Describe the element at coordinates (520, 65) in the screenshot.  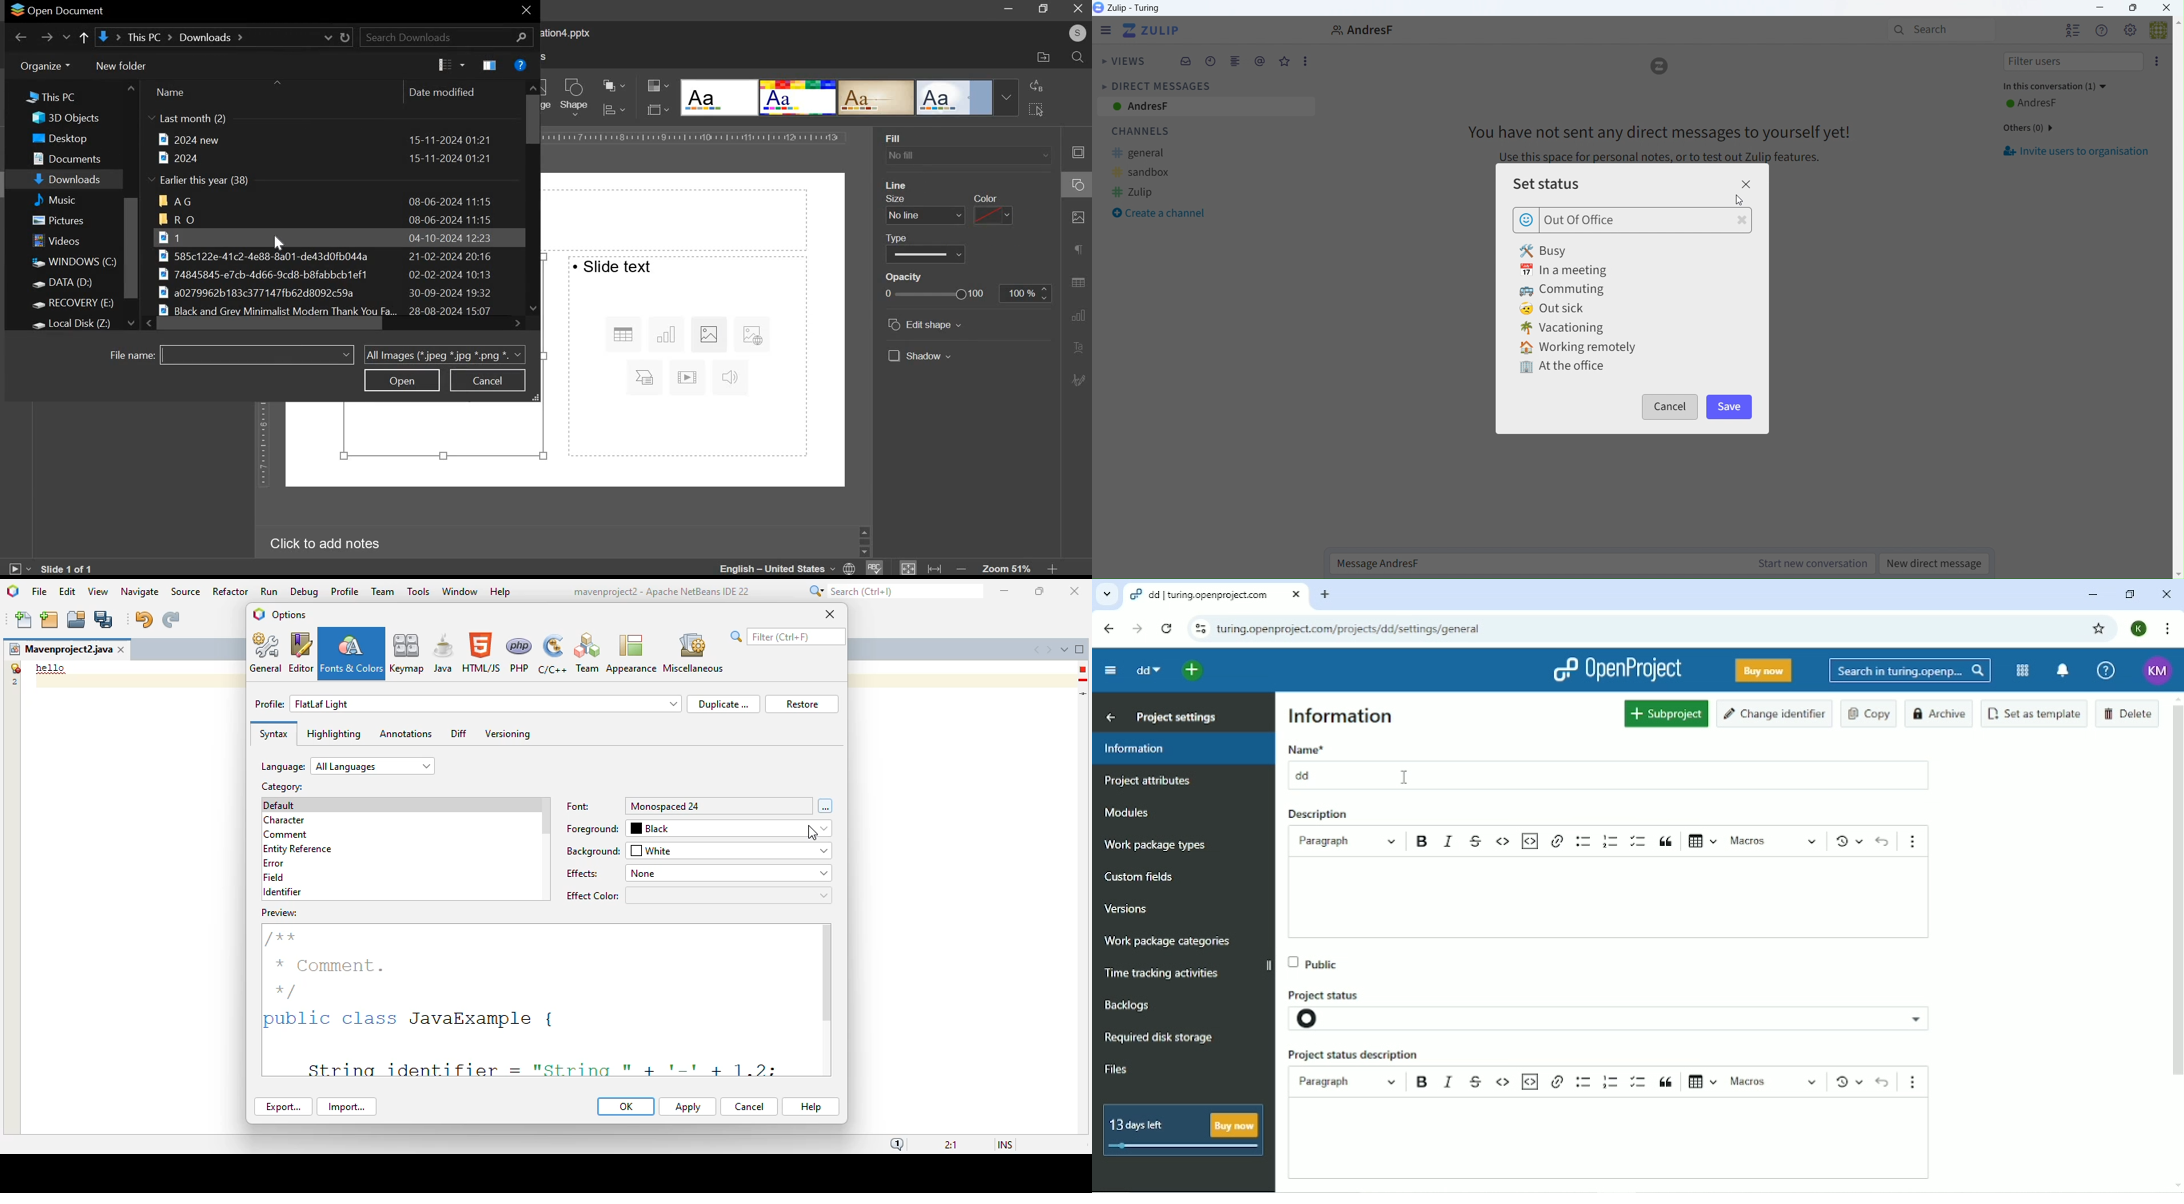
I see `help` at that location.